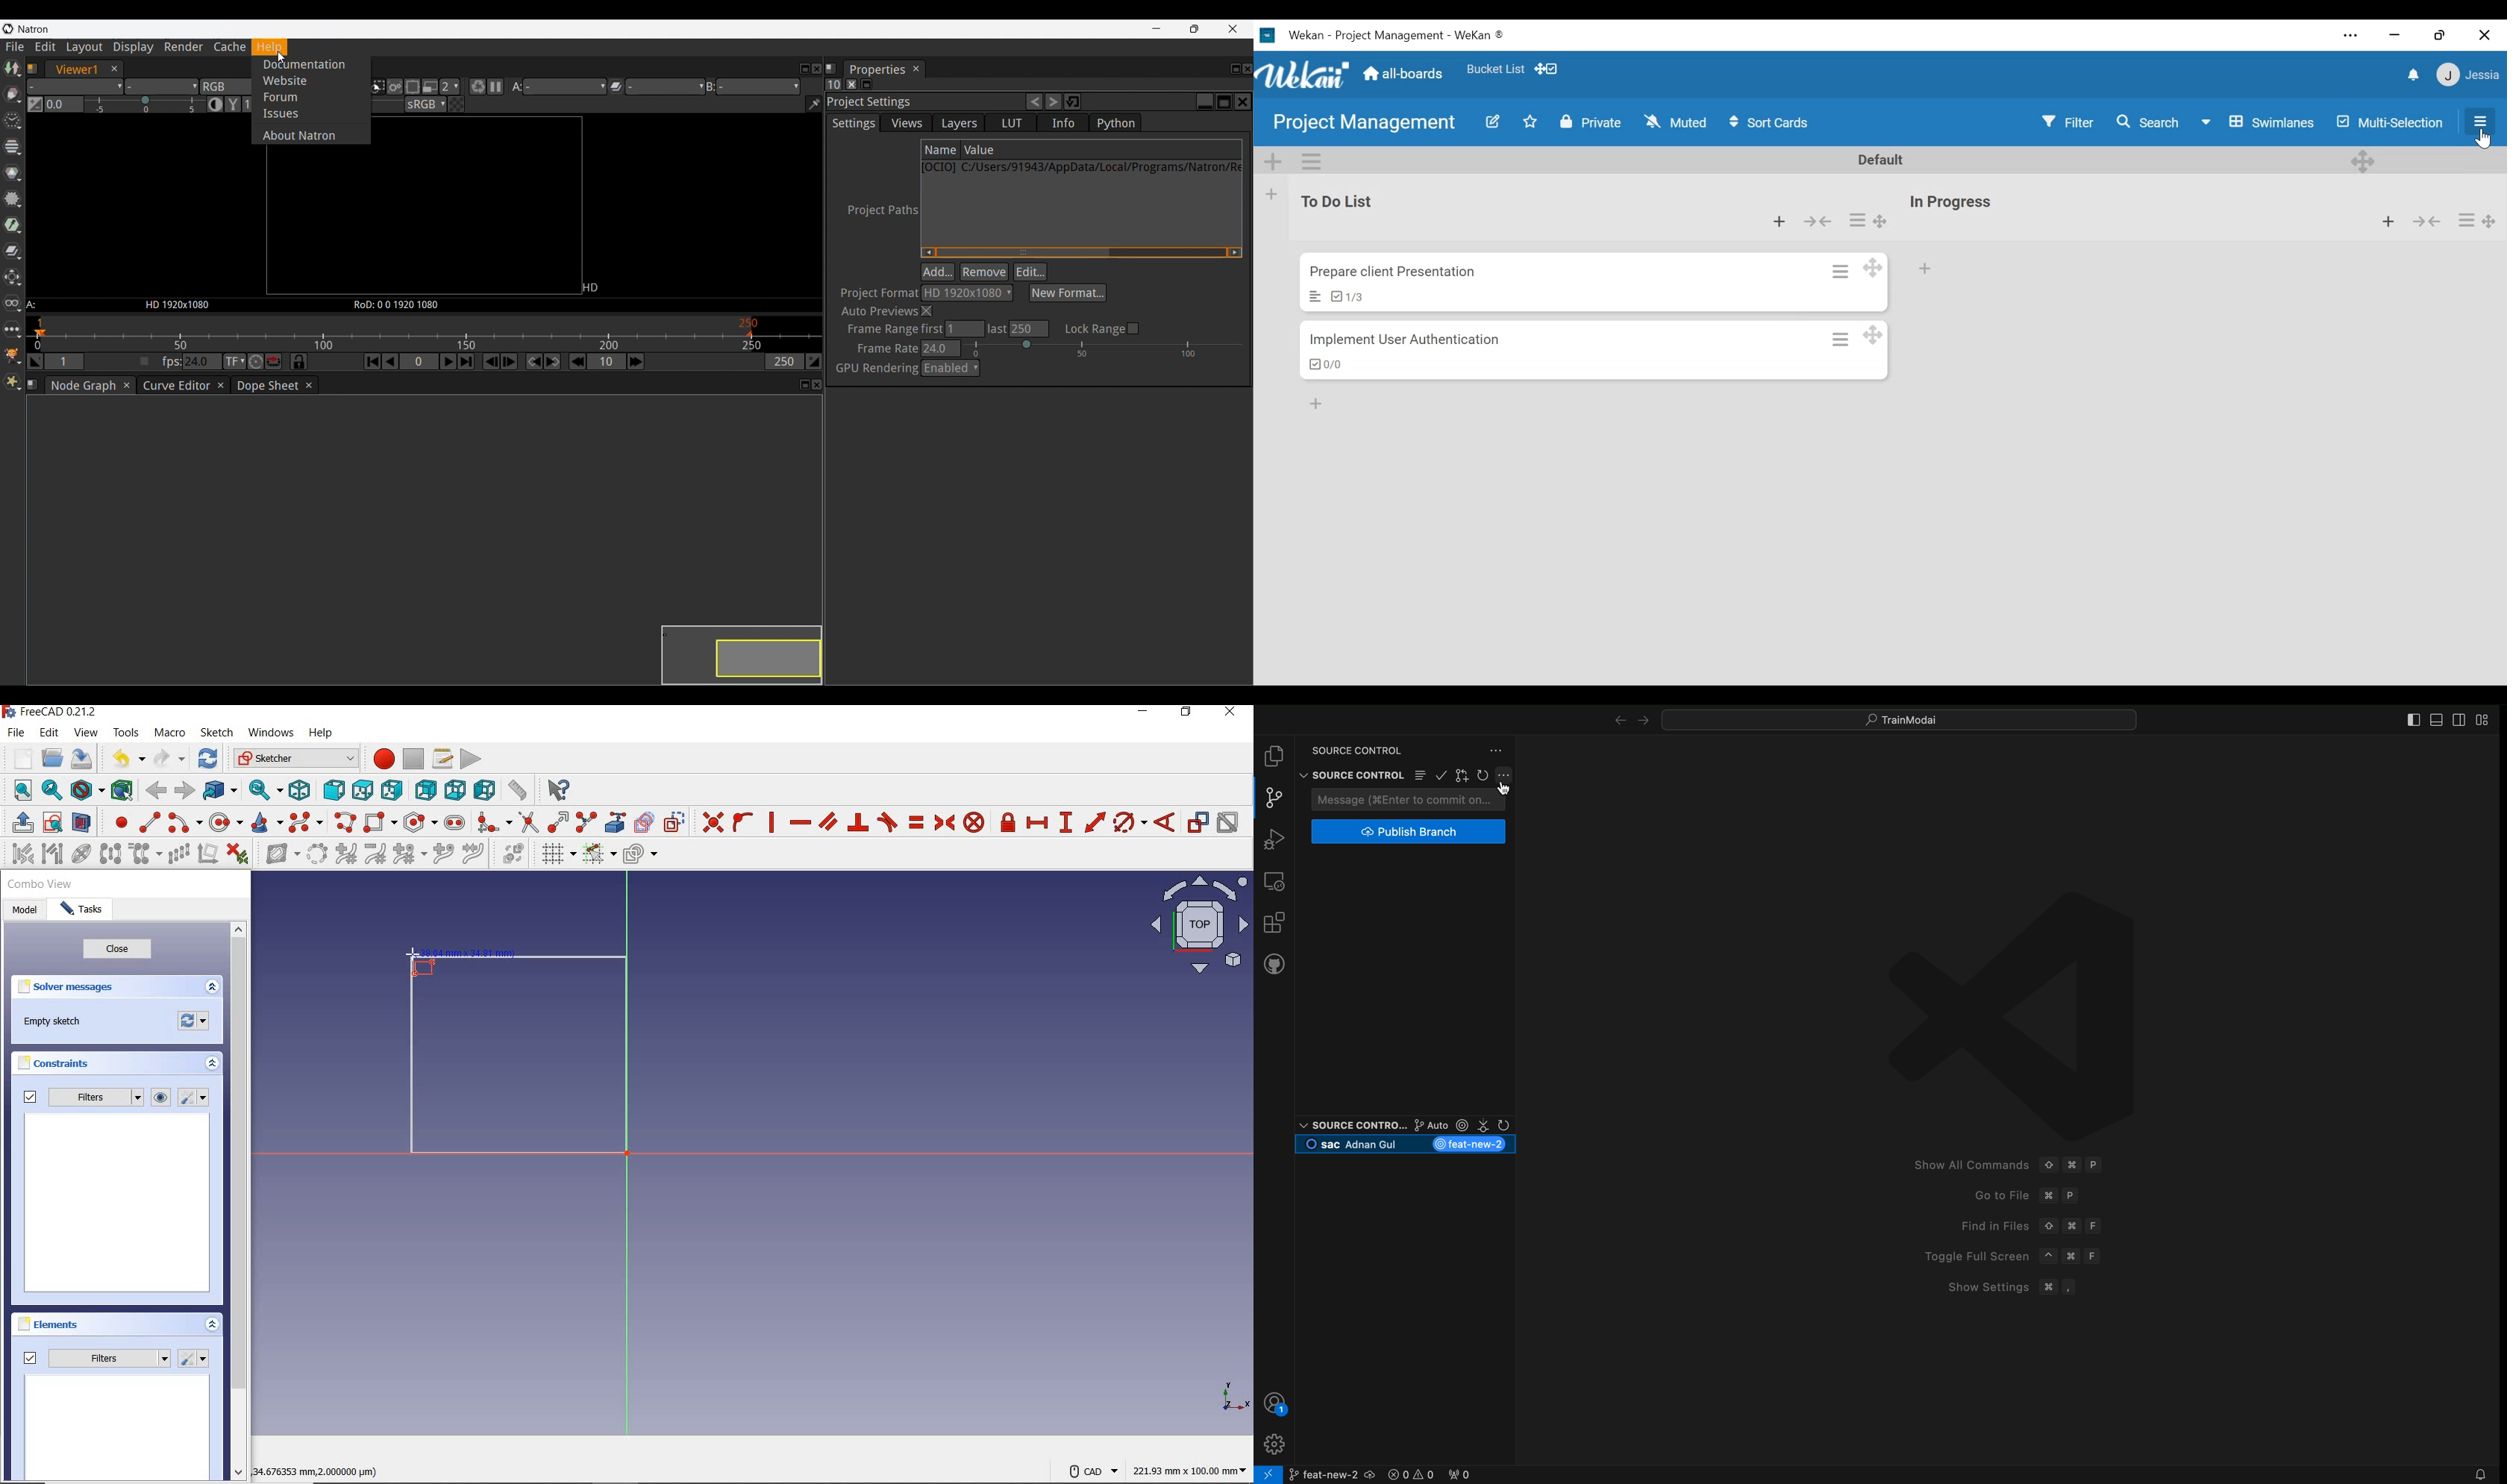 The width and height of the screenshot is (2520, 1484). Describe the element at coordinates (24, 911) in the screenshot. I see `model` at that location.